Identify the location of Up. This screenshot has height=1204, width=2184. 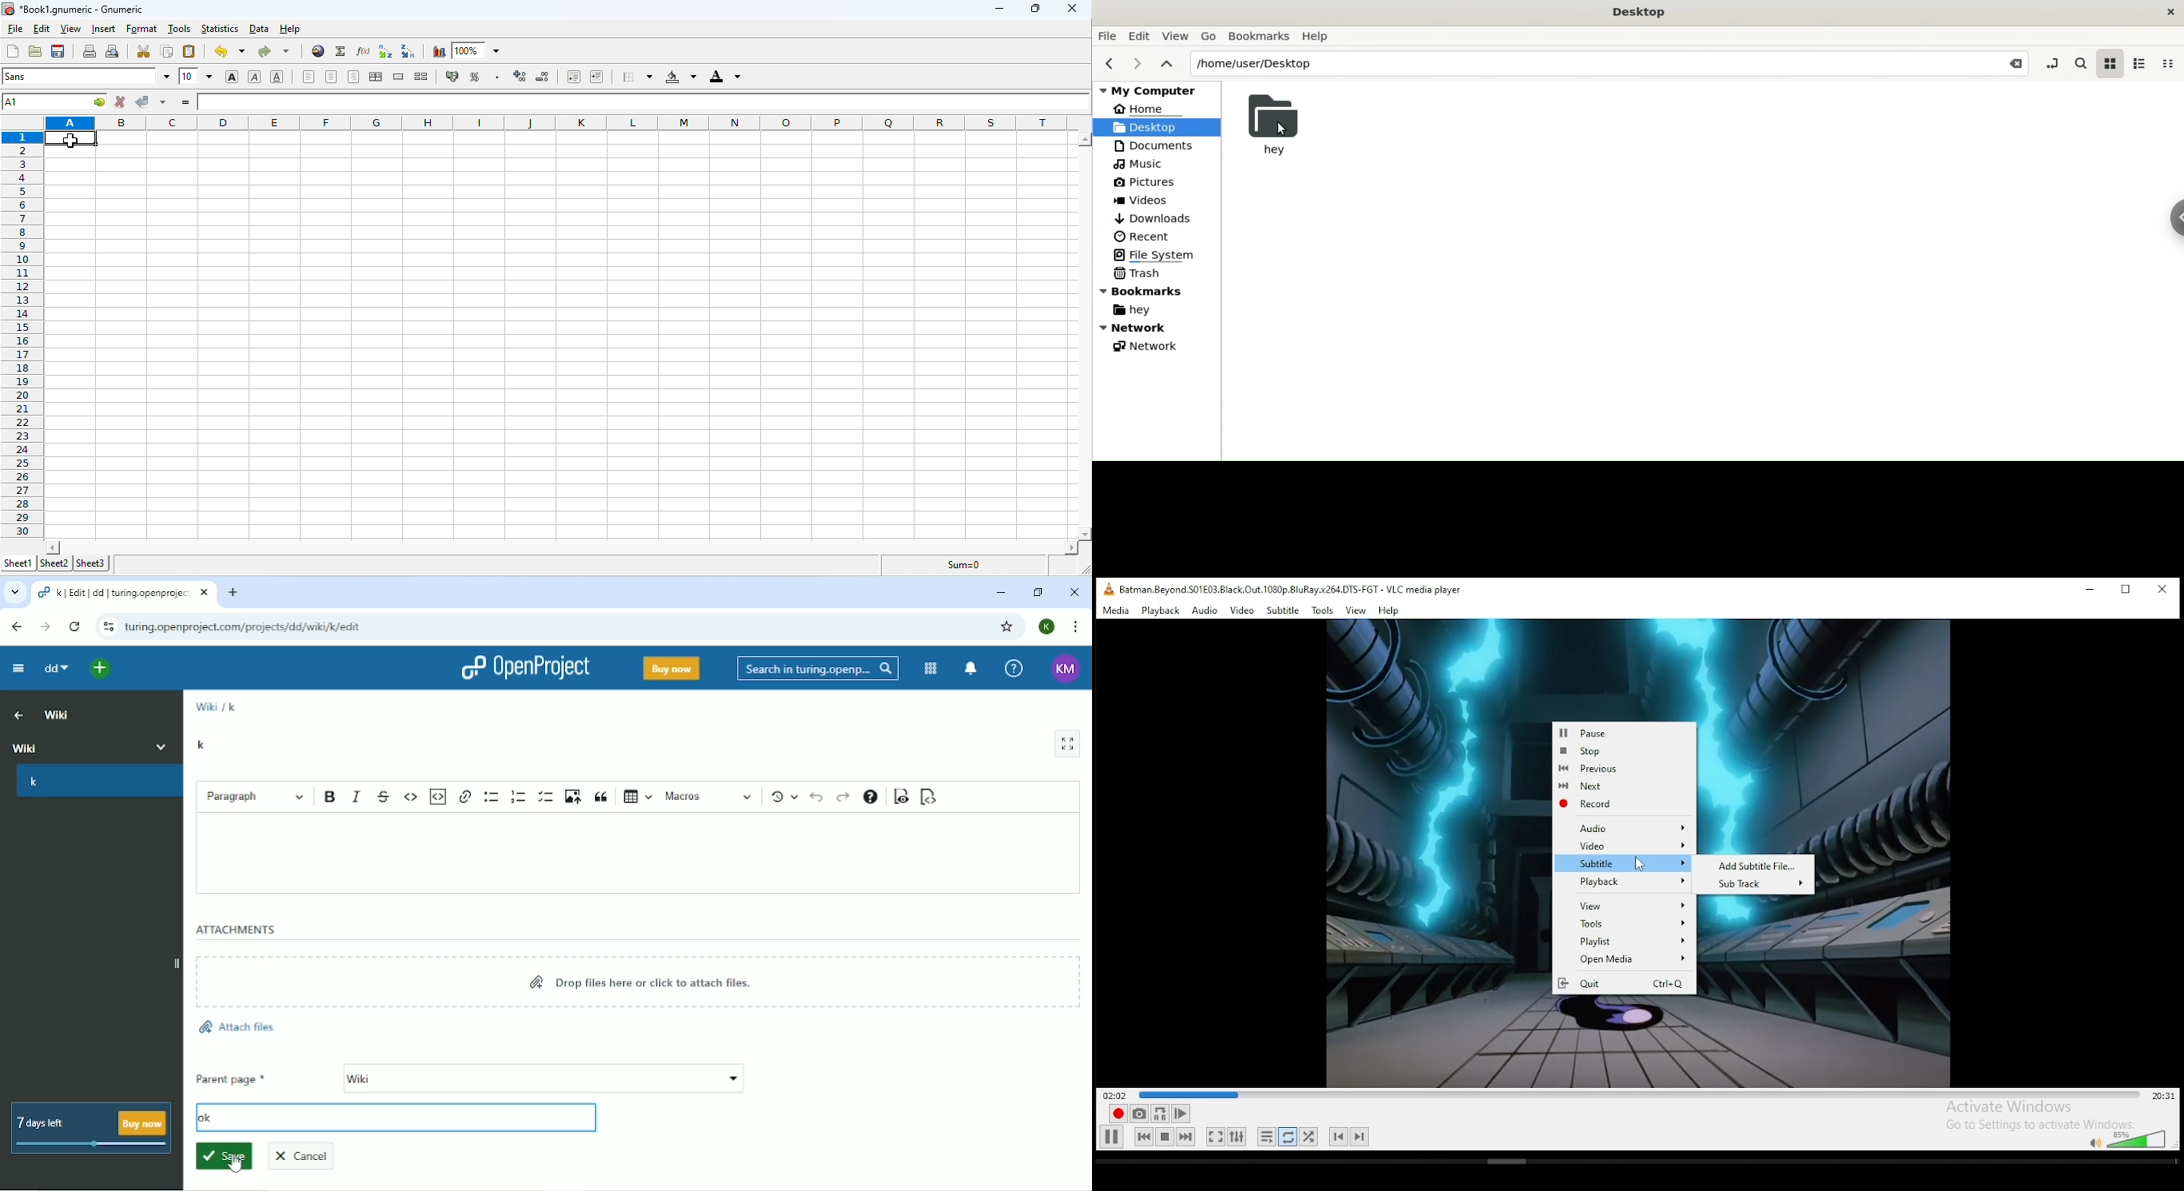
(16, 714).